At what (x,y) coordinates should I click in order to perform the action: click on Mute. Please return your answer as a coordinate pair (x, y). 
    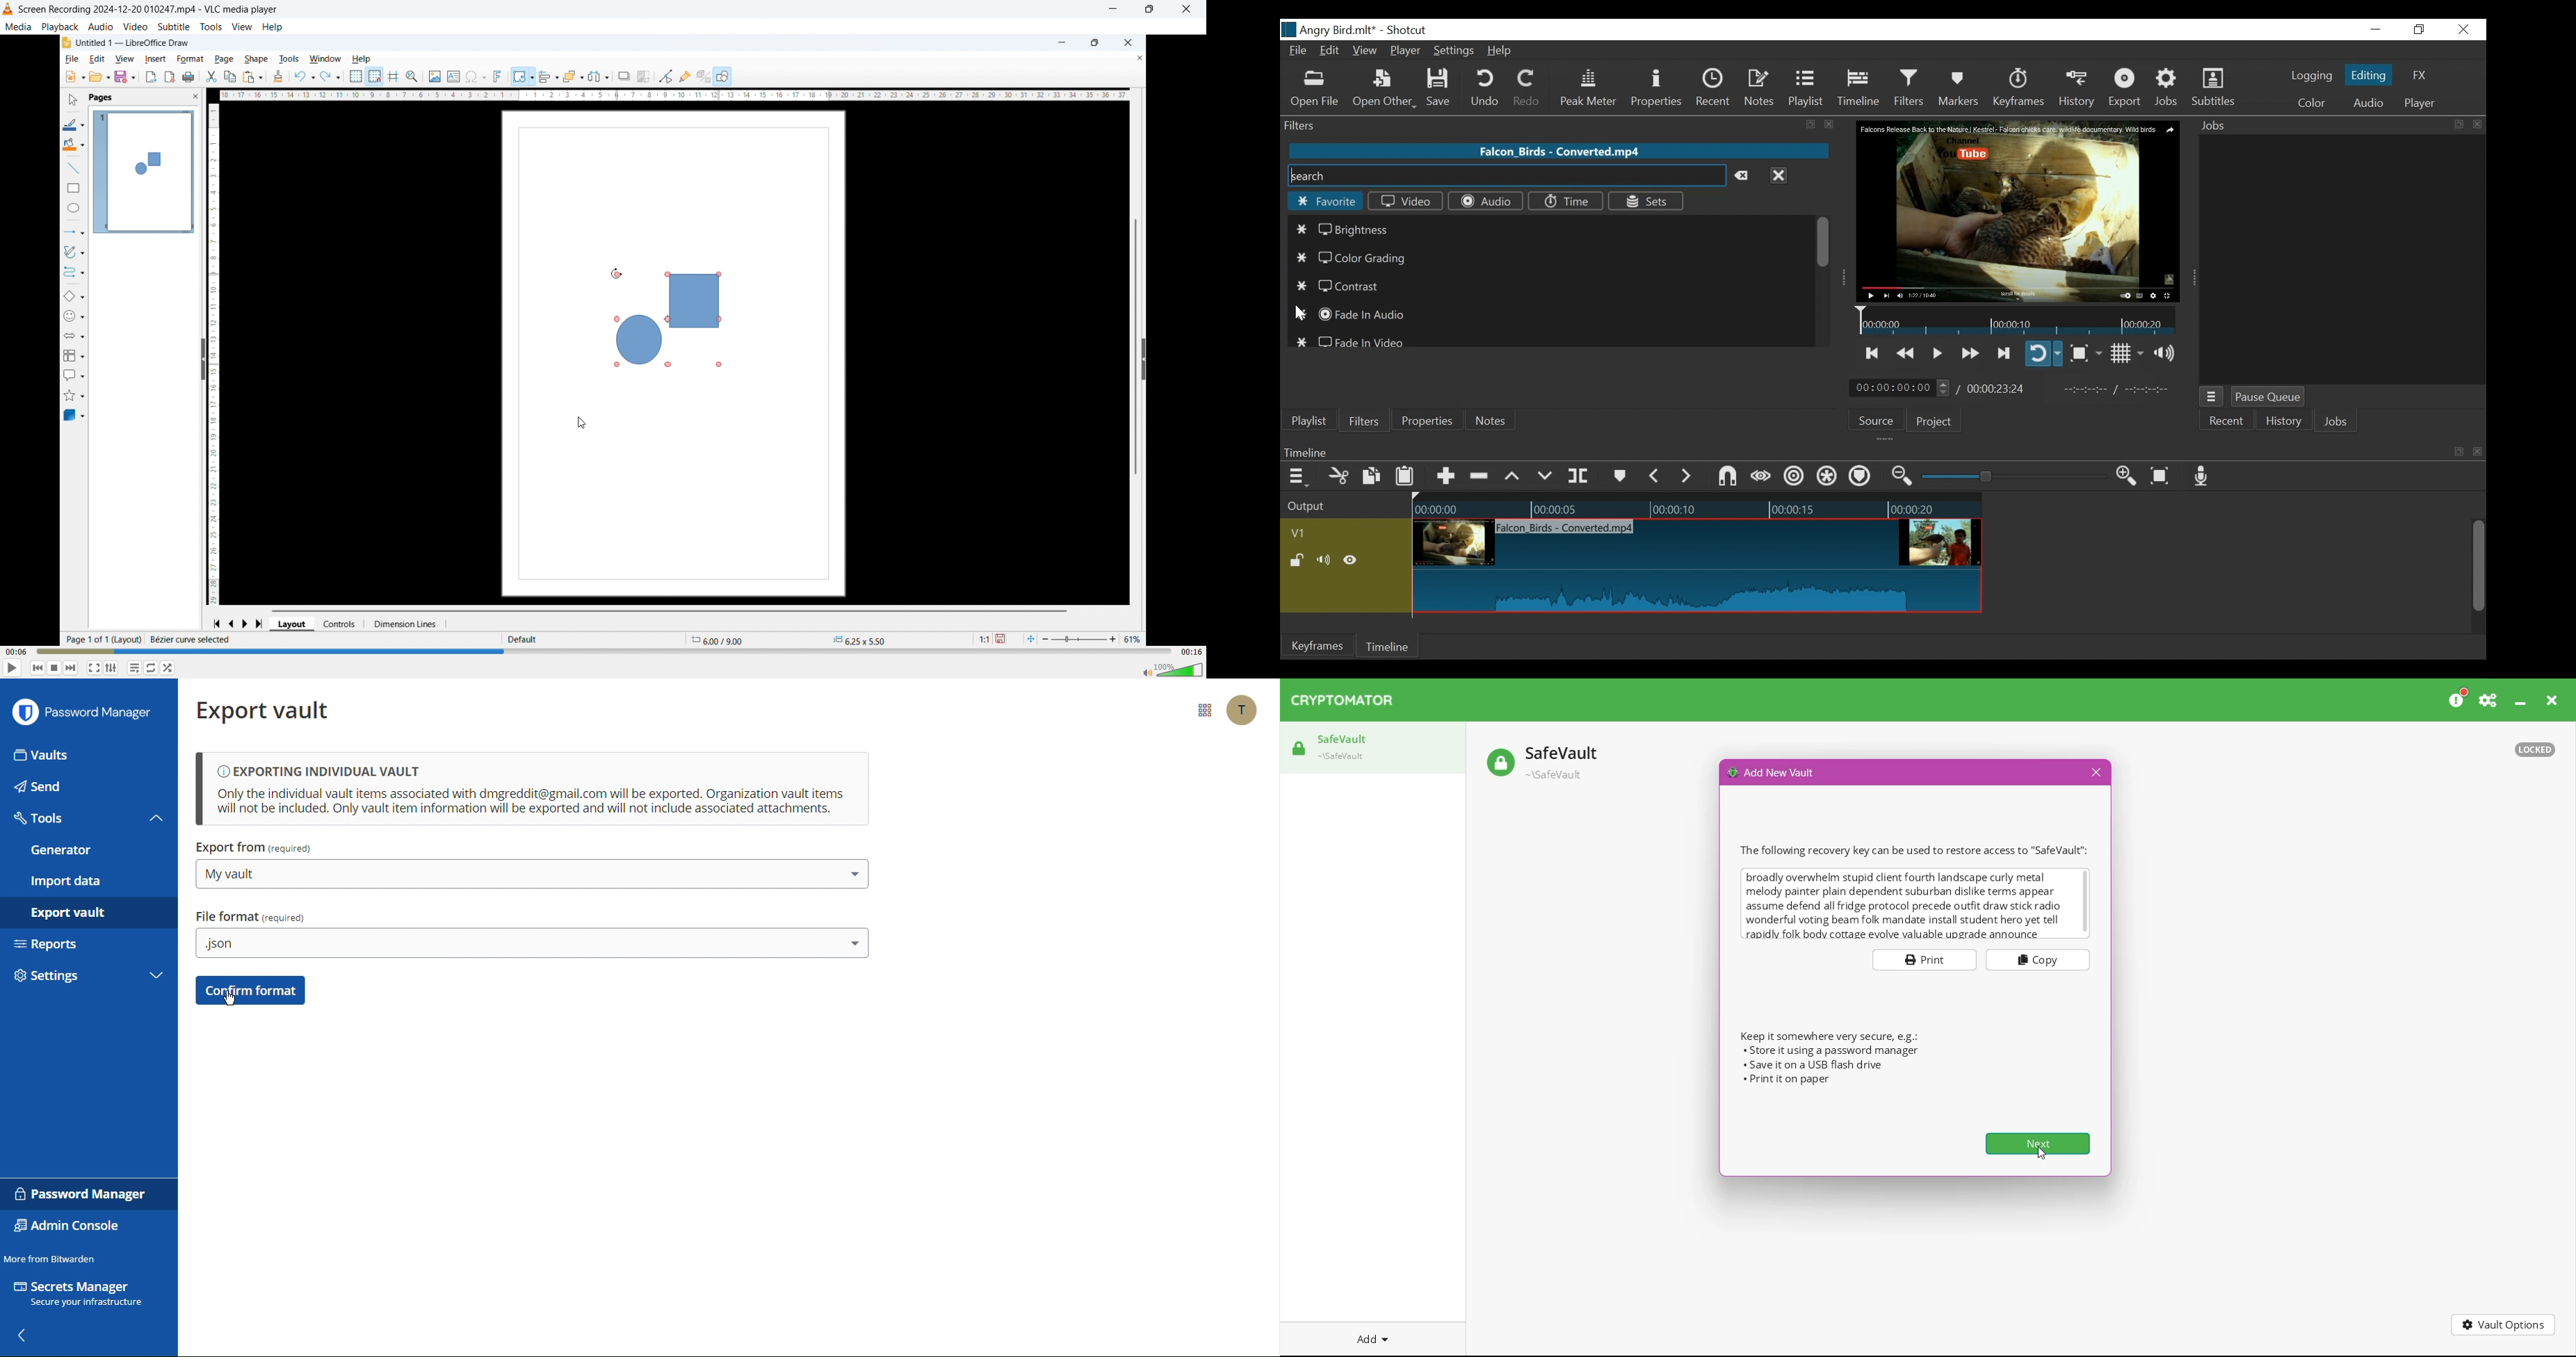
    Looking at the image, I should click on (1326, 561).